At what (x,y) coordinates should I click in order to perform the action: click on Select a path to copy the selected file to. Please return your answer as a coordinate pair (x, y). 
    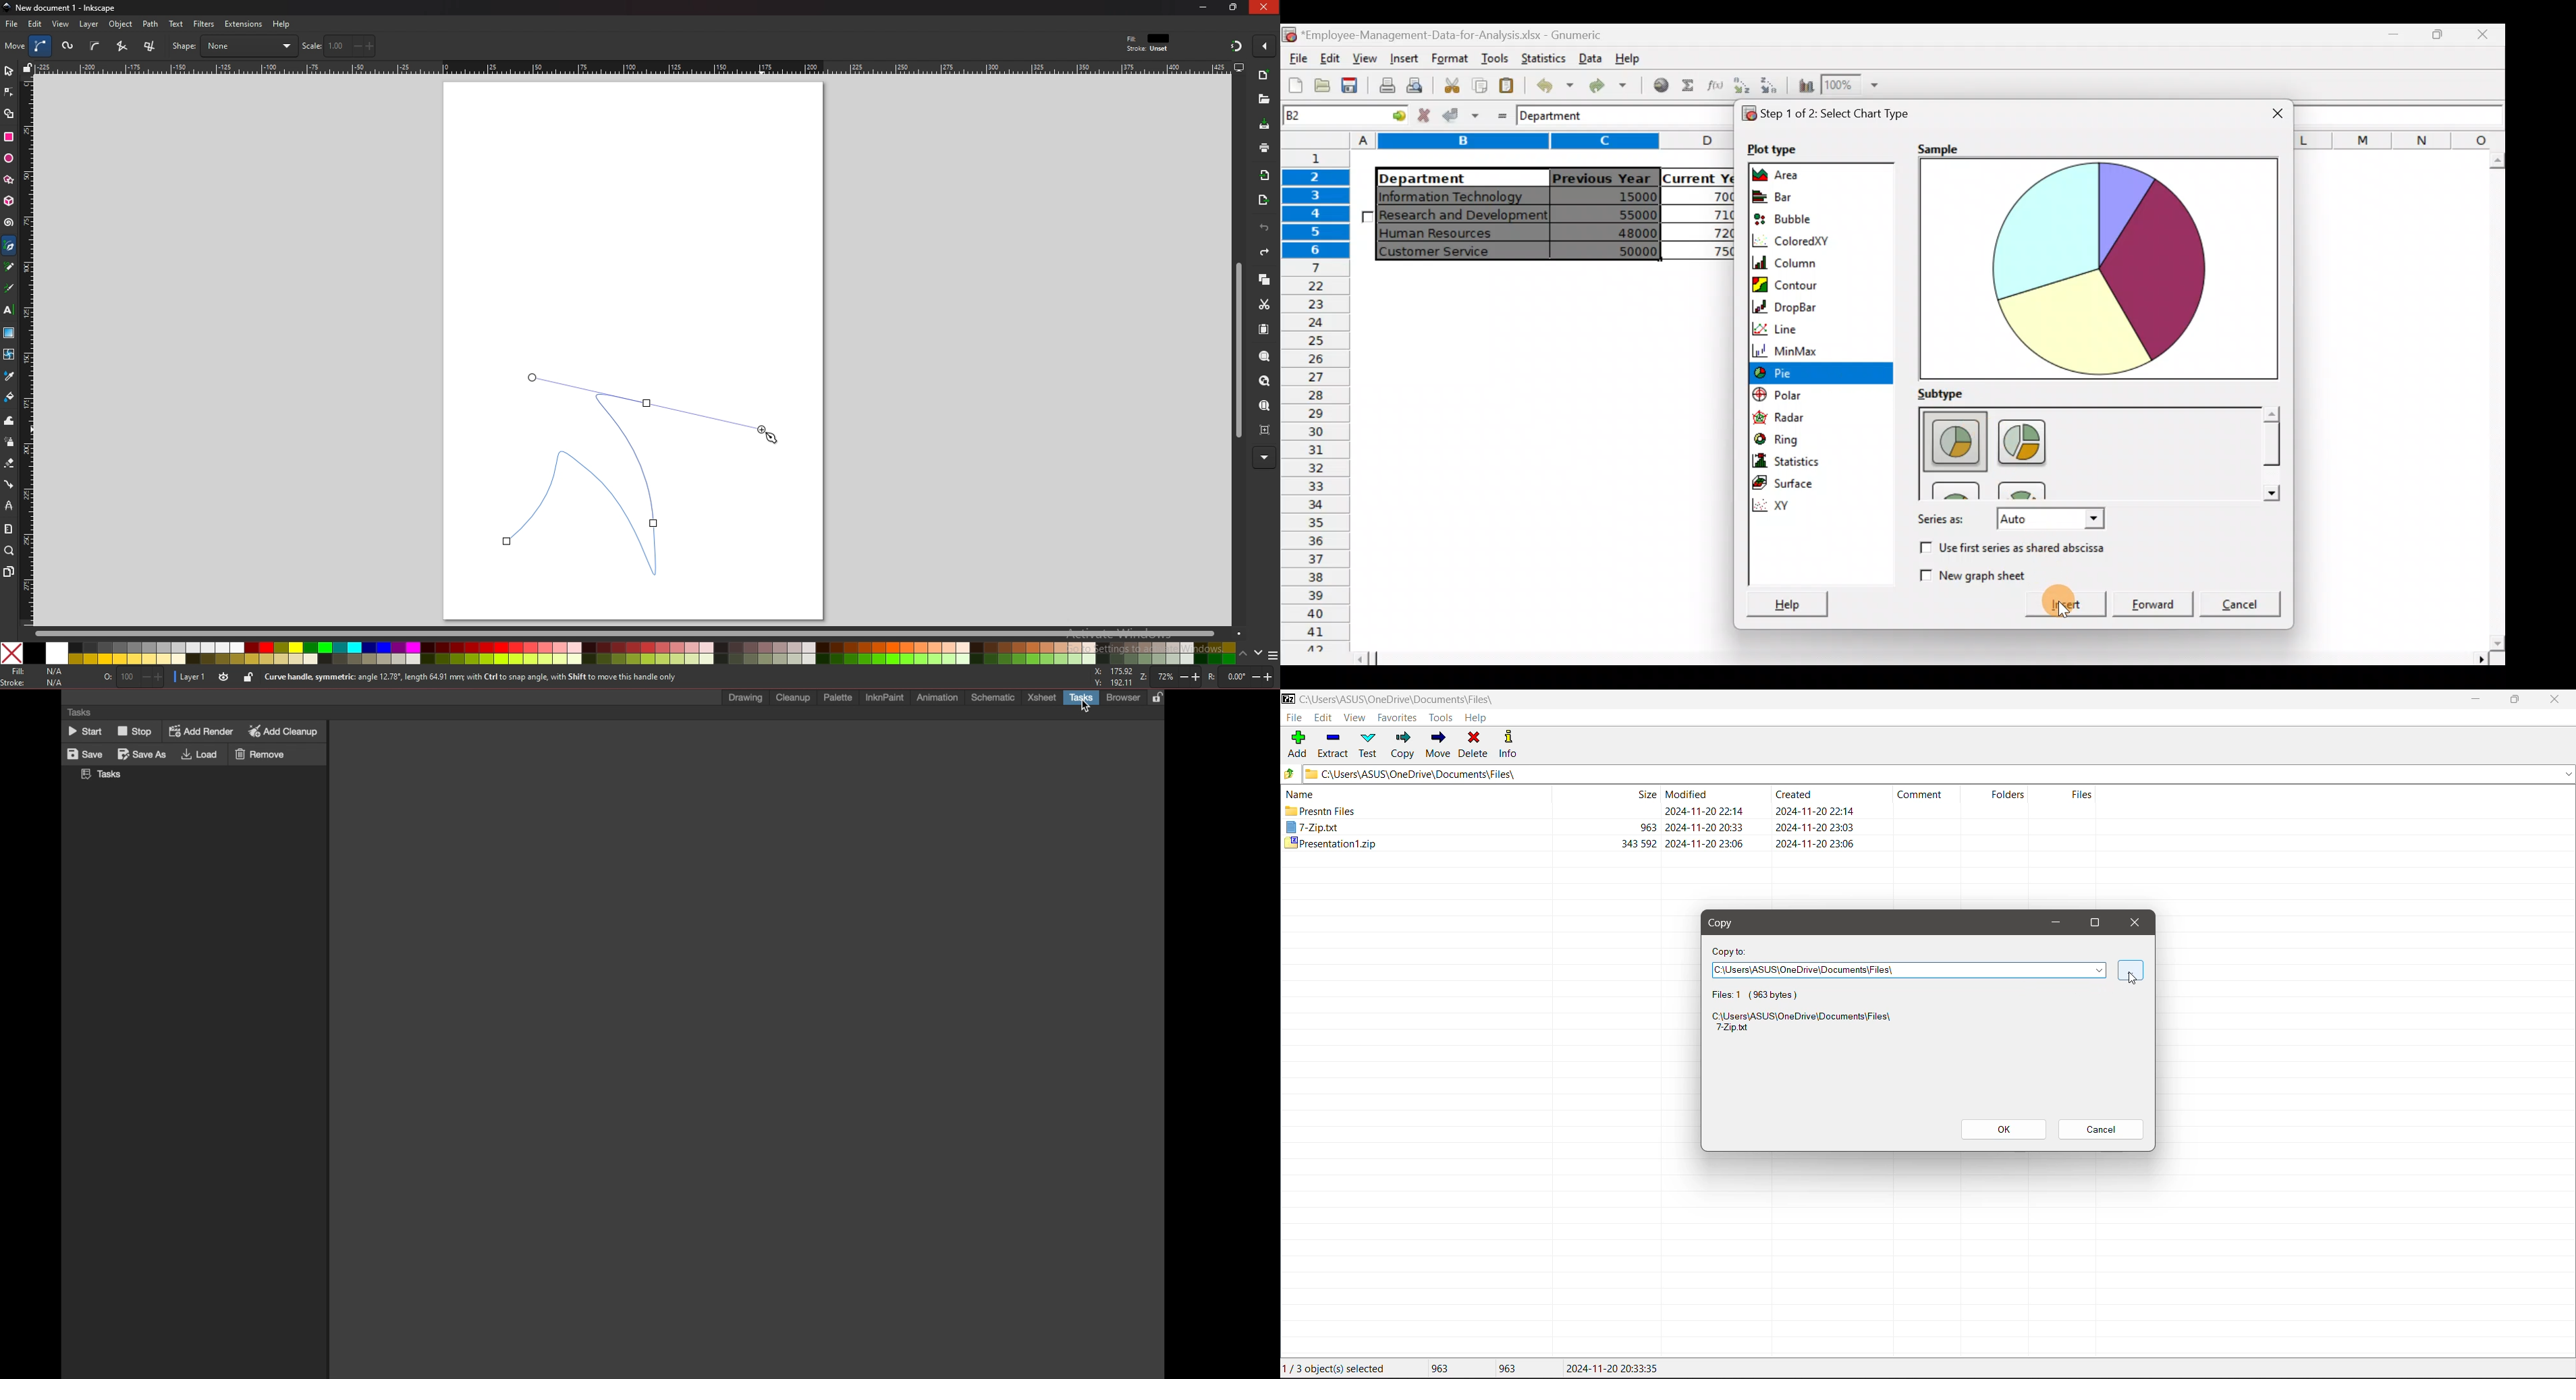
    Looking at the image, I should click on (1910, 971).